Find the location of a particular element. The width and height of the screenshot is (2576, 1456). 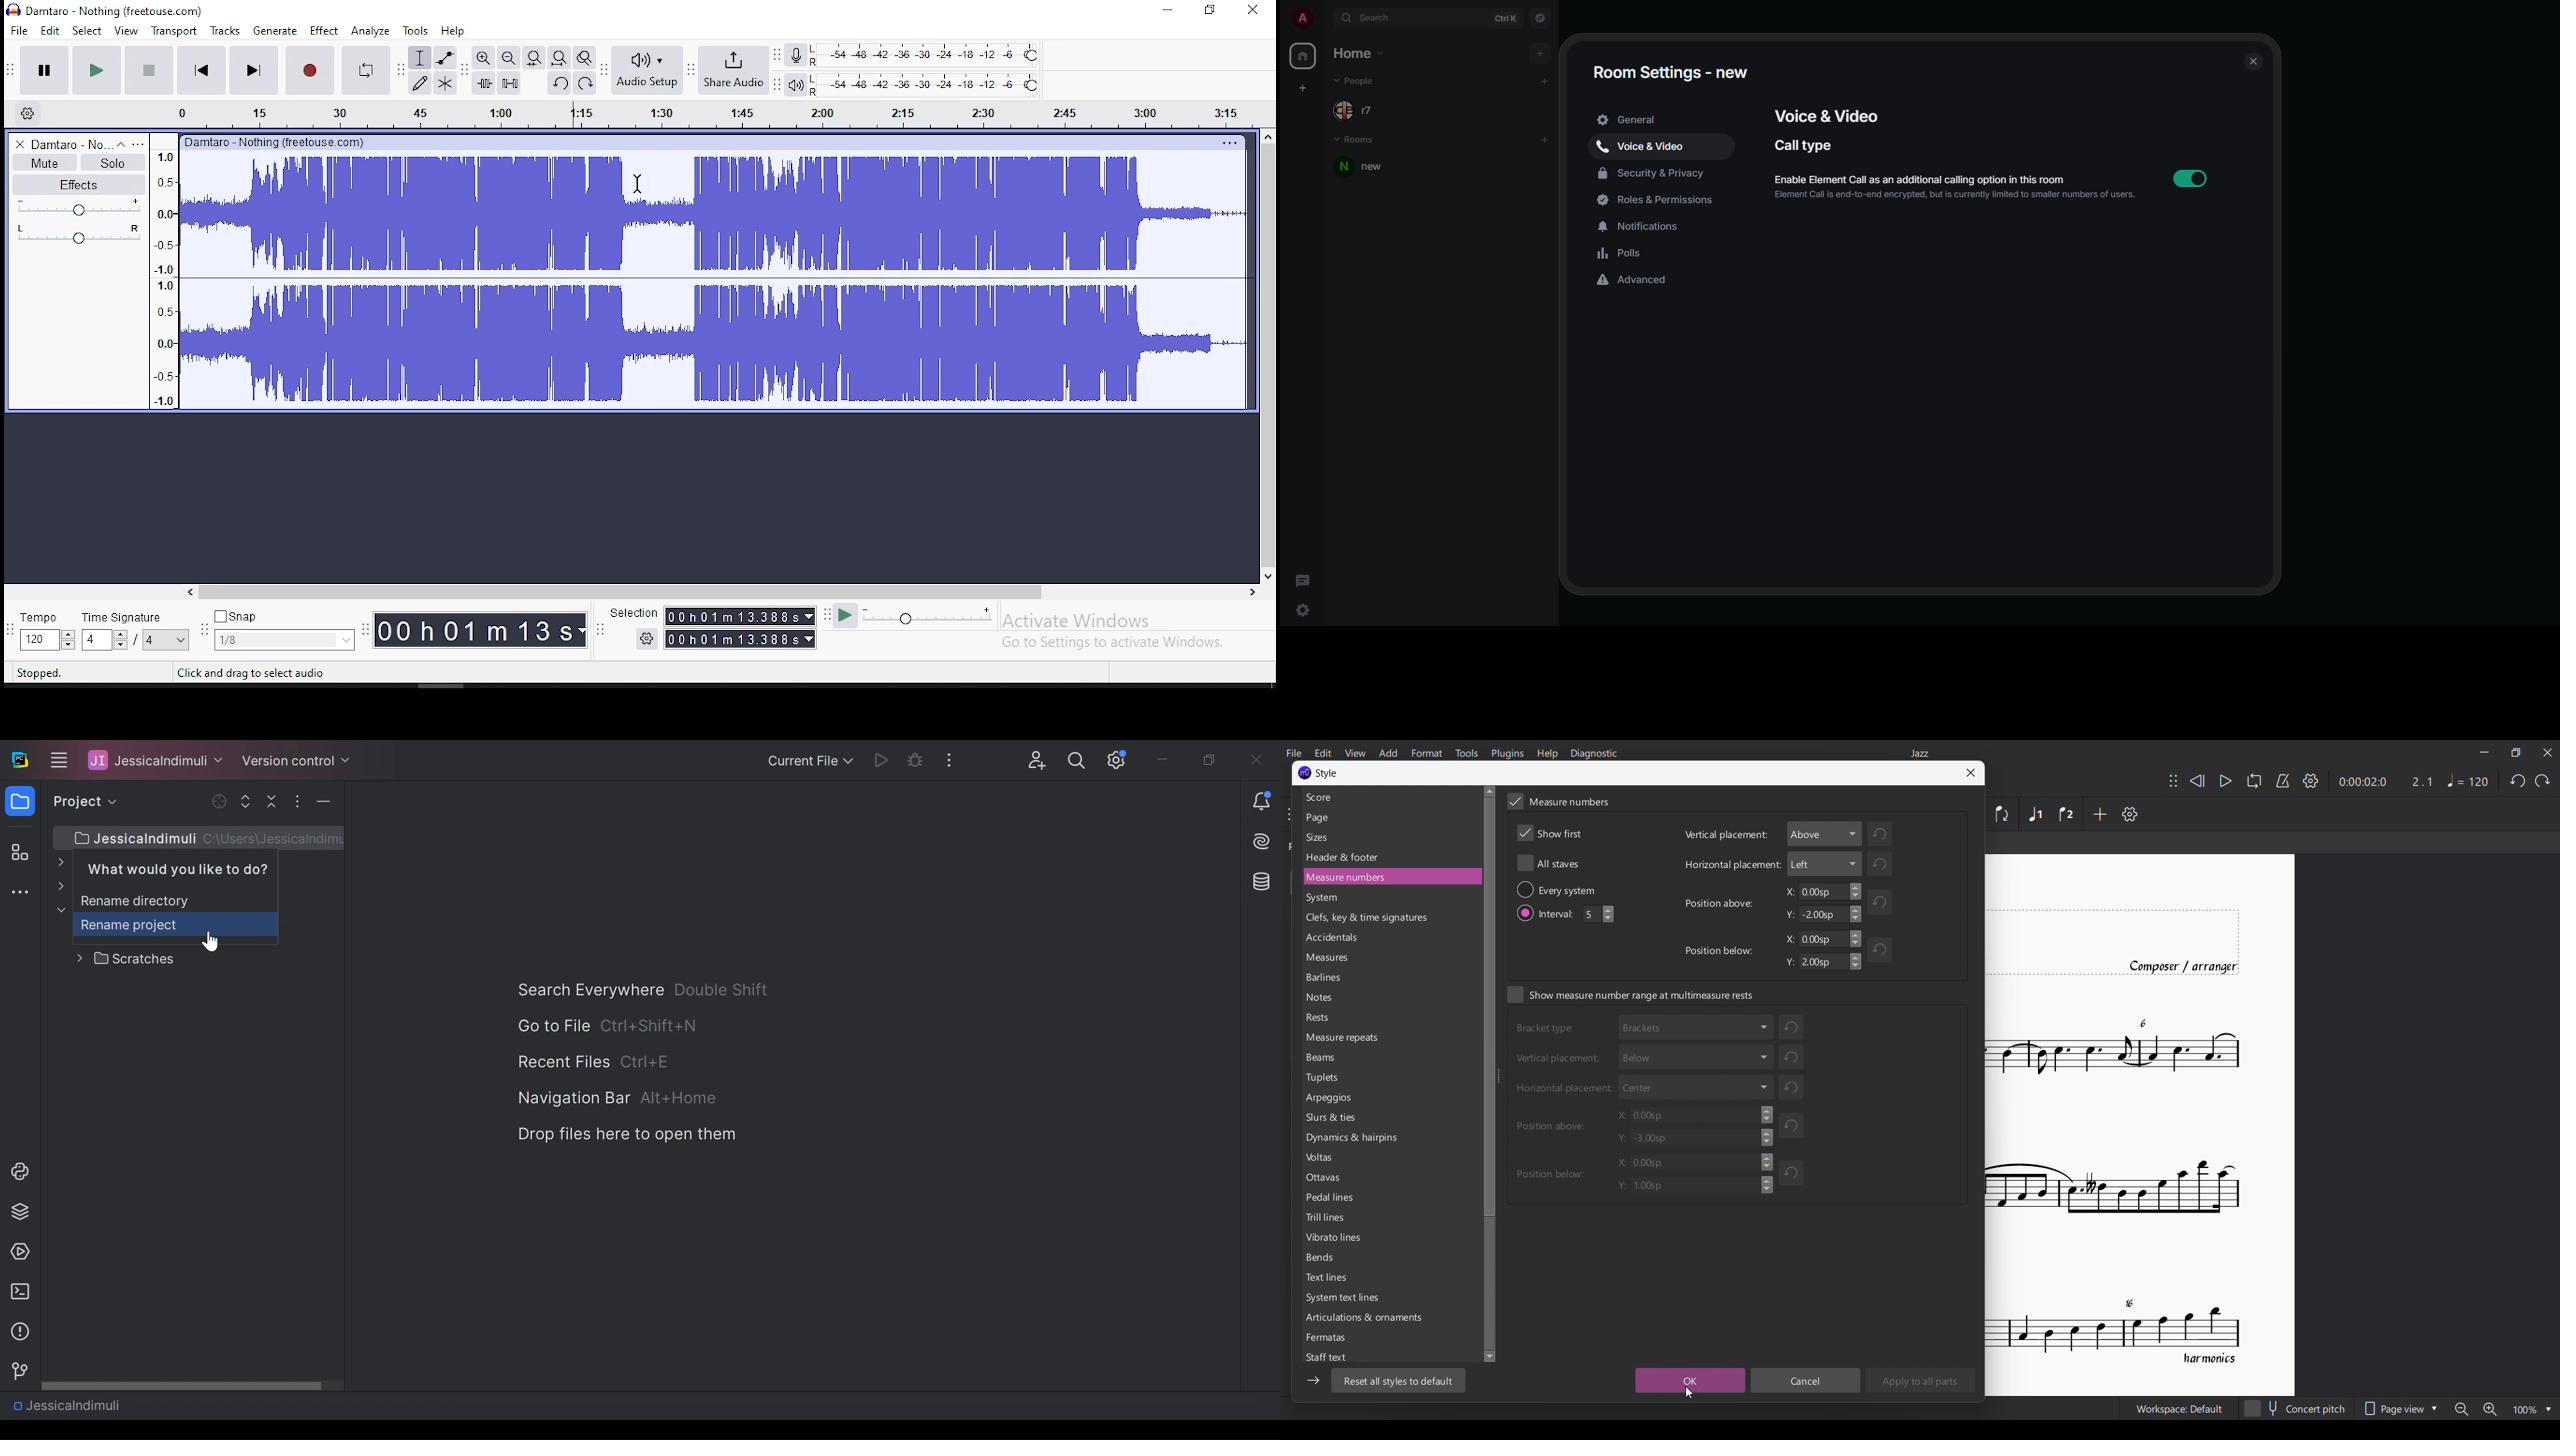

Tempo is located at coordinates (2468, 780).